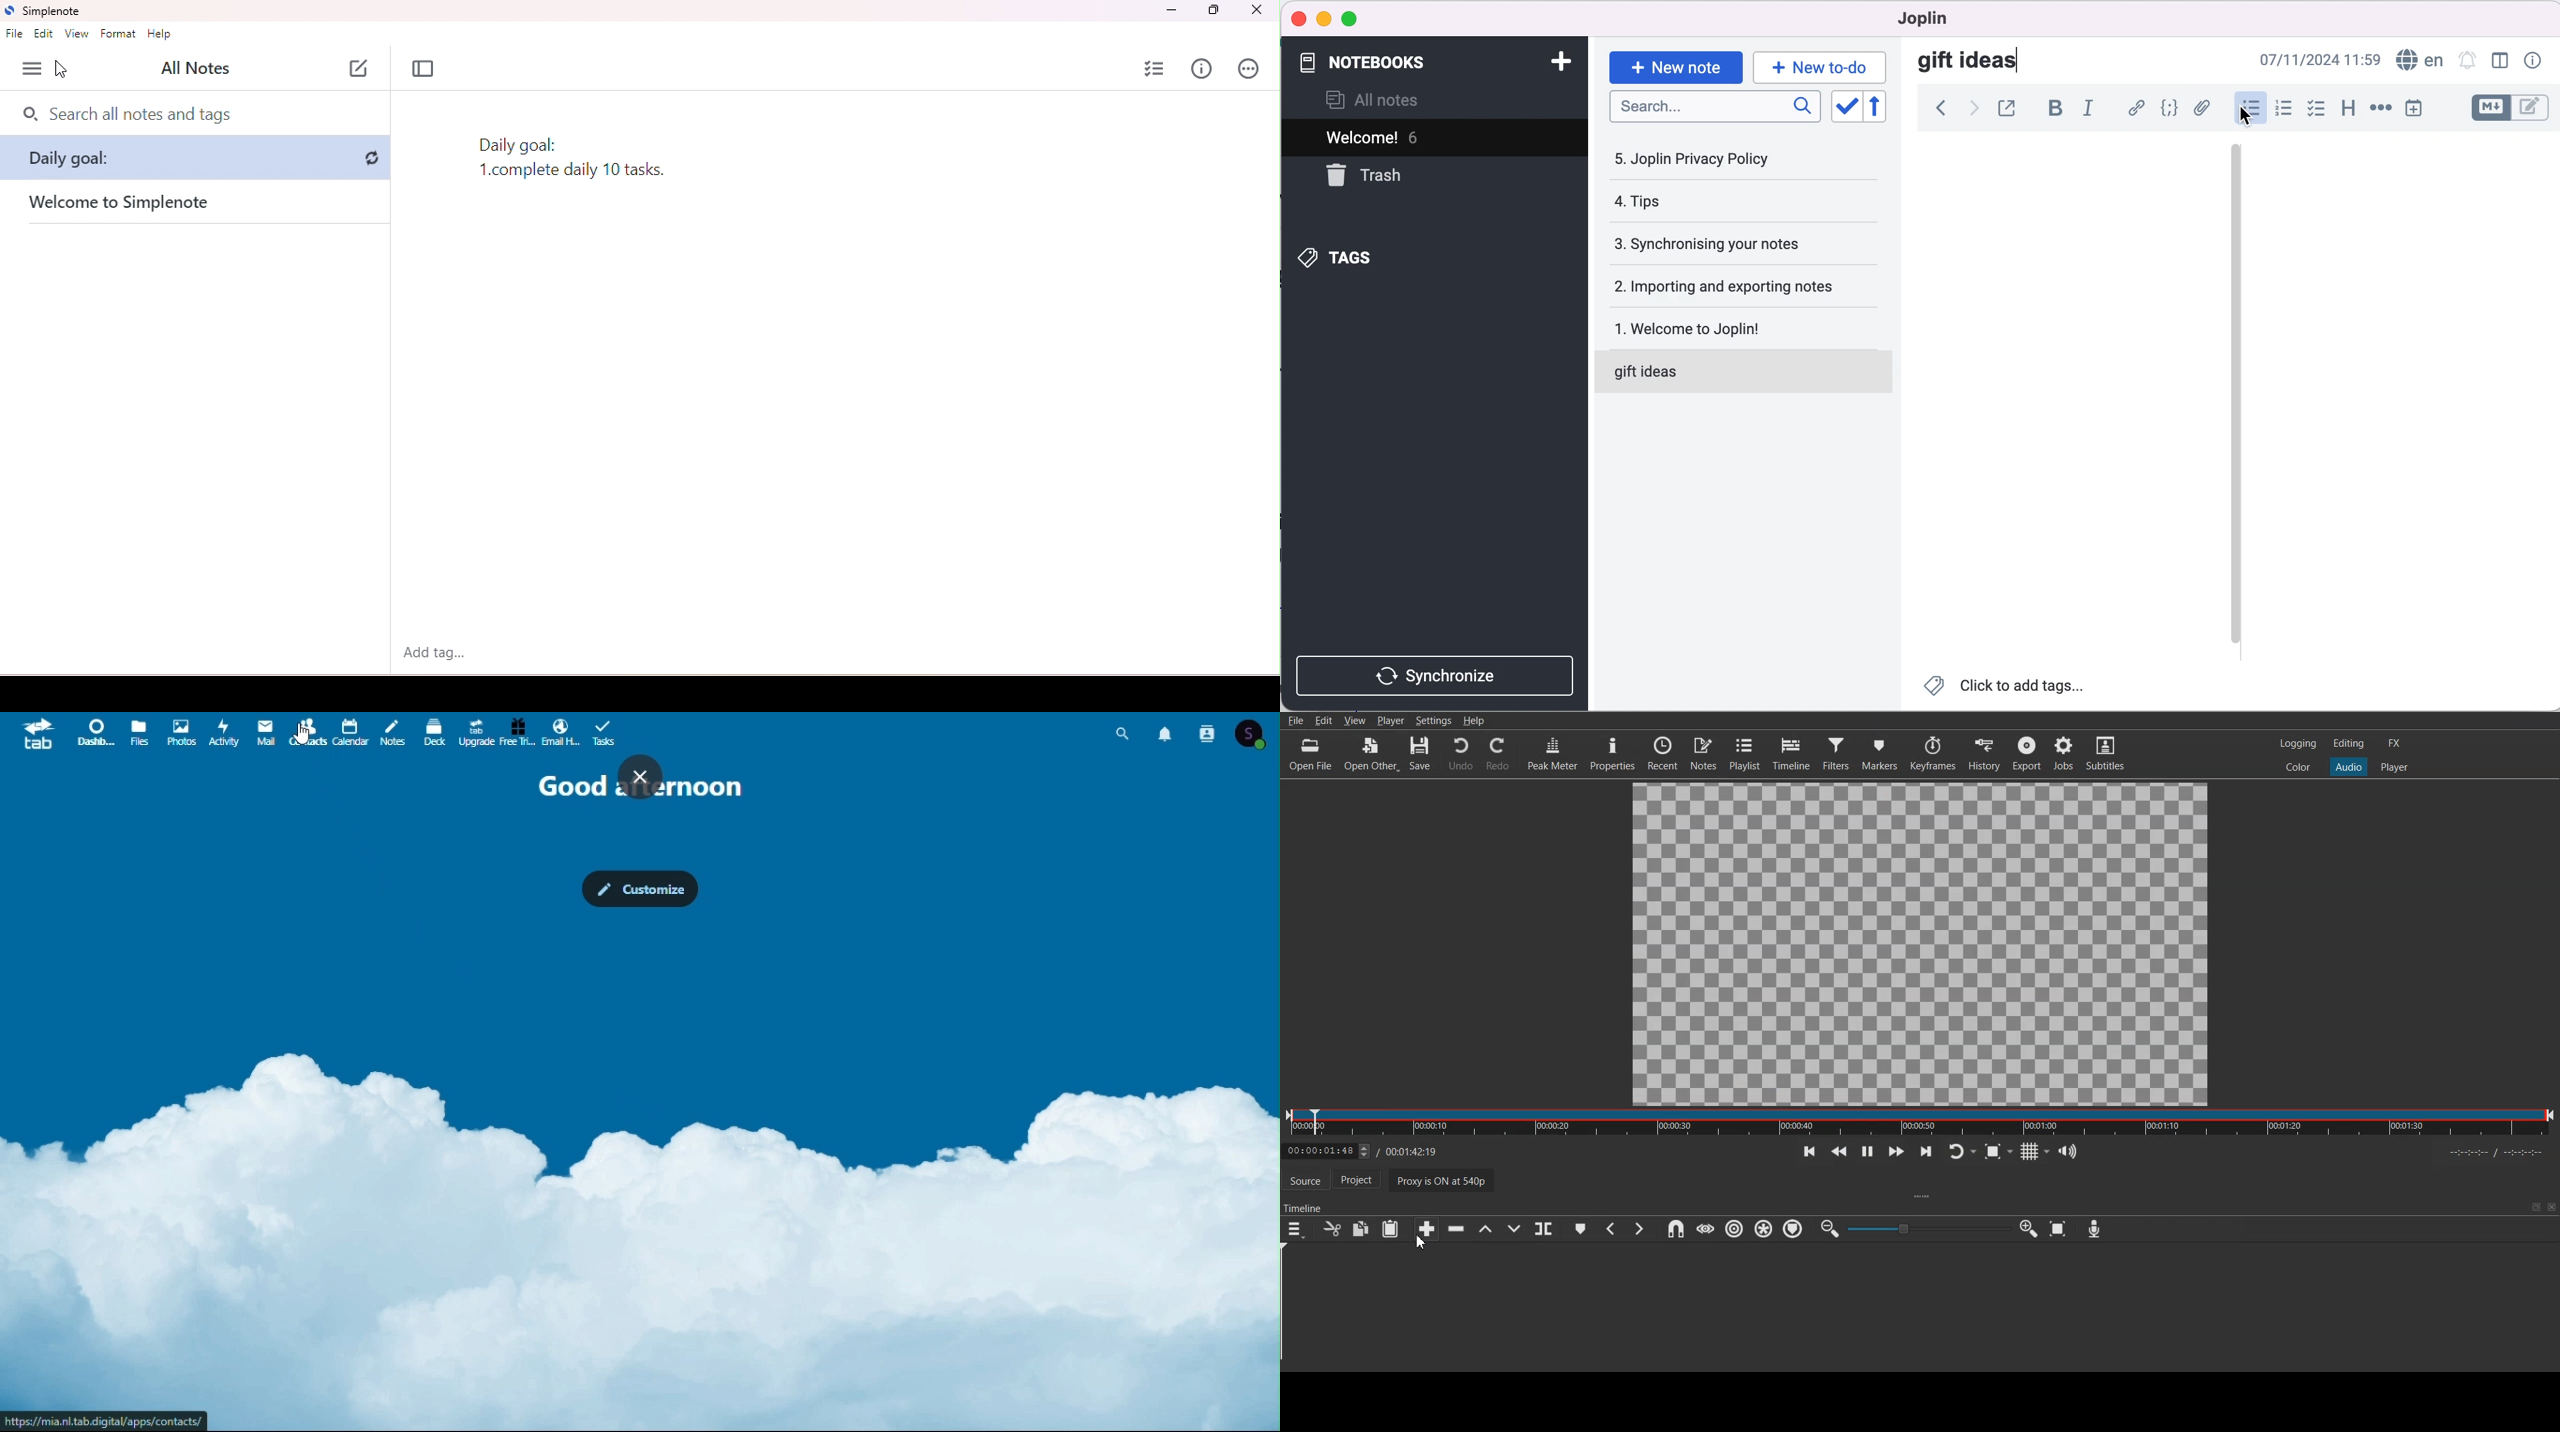  Describe the element at coordinates (1922, 18) in the screenshot. I see `joplin` at that location.